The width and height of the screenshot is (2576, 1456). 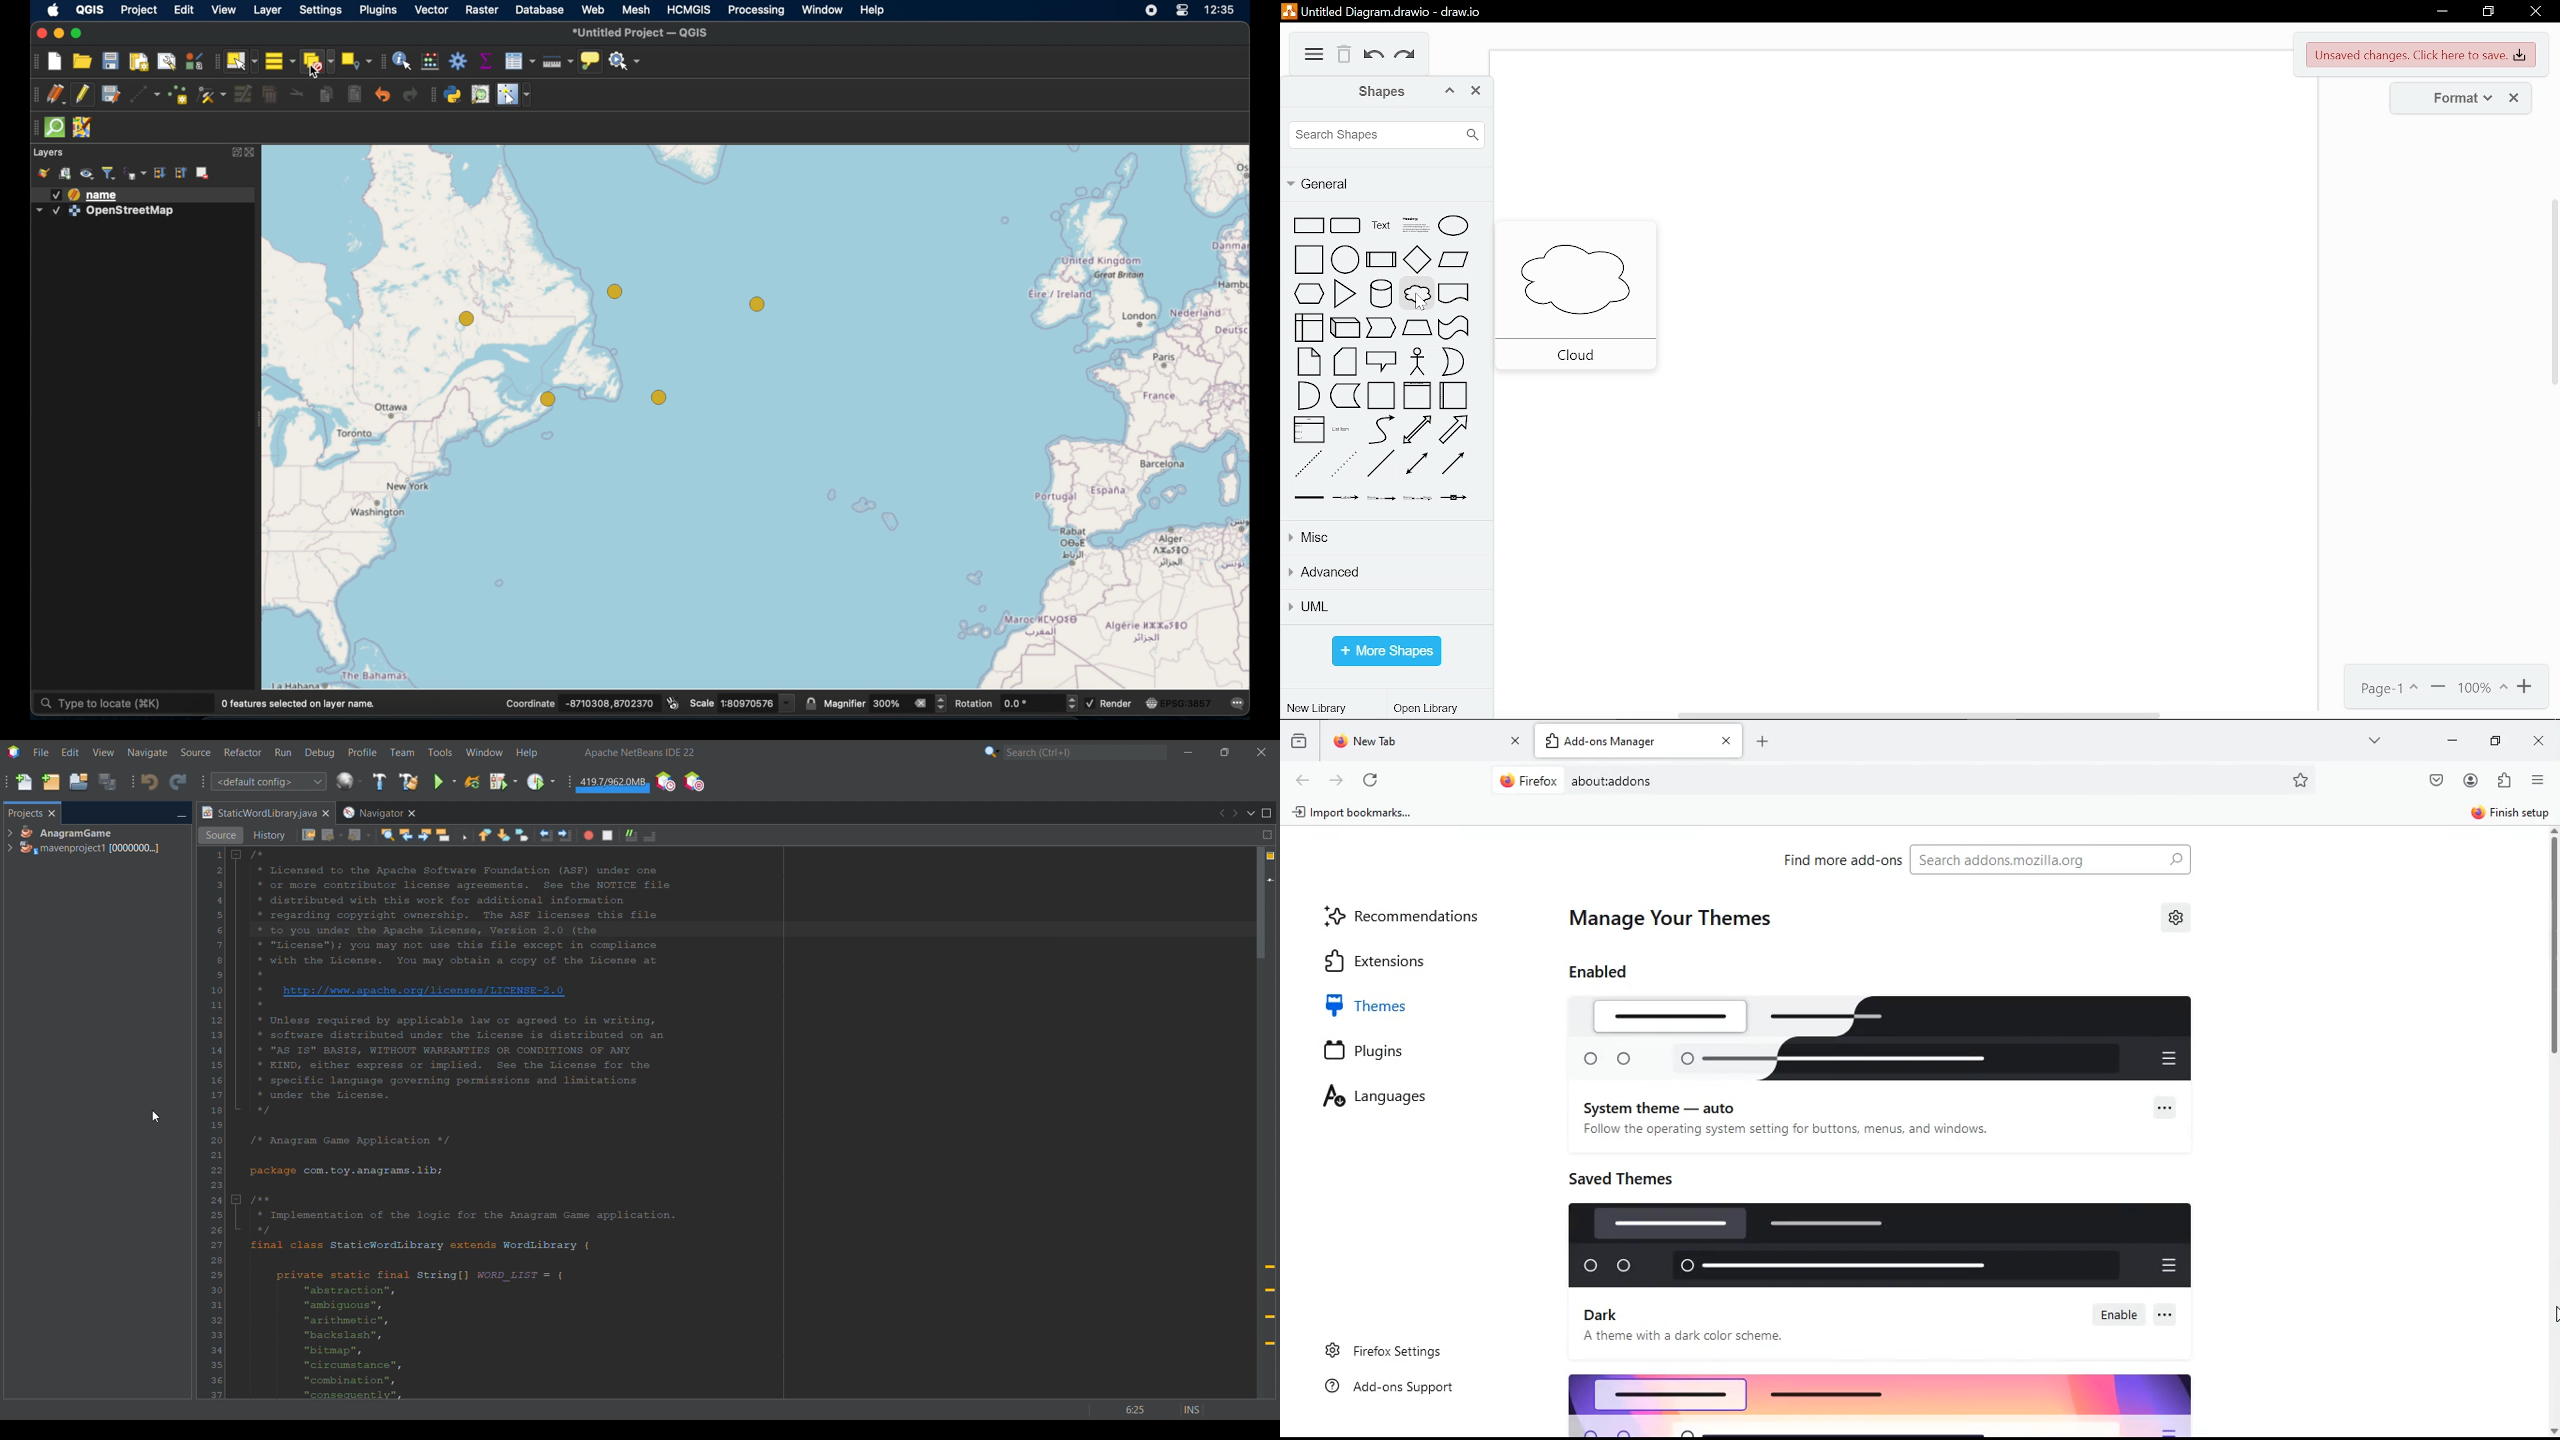 What do you see at coordinates (1395, 1388) in the screenshot?
I see `add-ons support` at bounding box center [1395, 1388].